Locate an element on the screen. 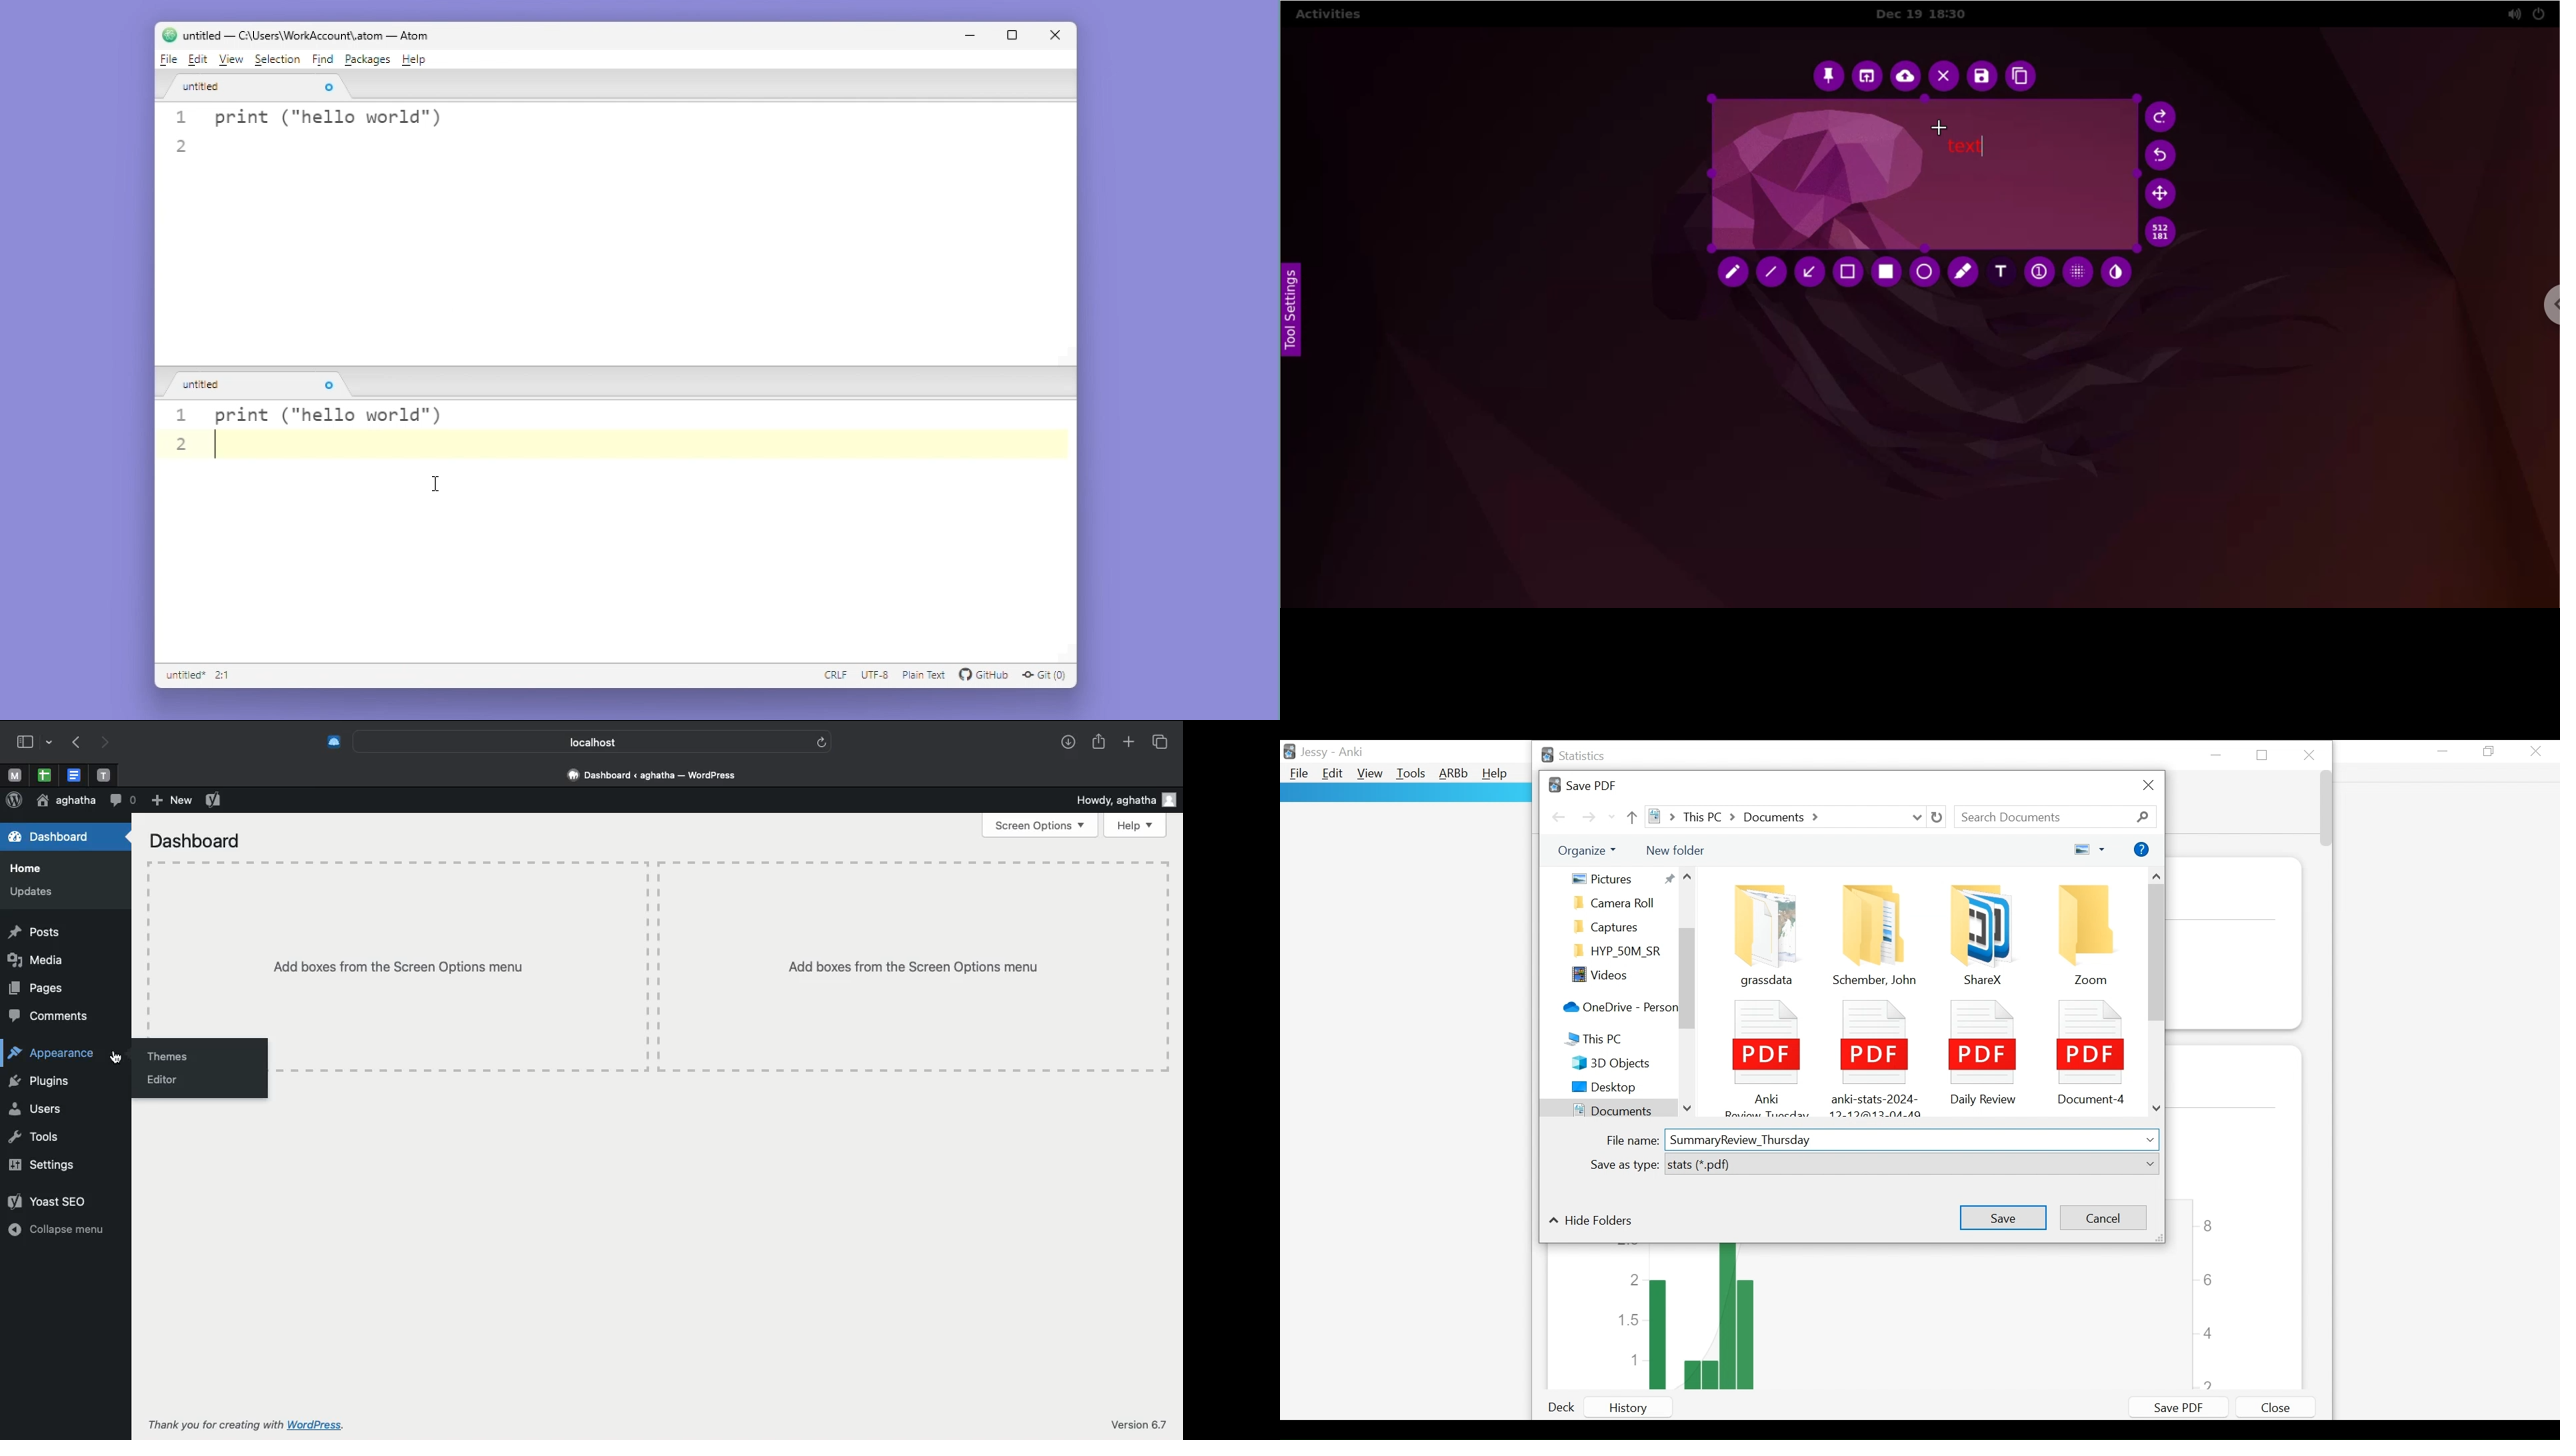 This screenshot has height=1456, width=2576. Go back is located at coordinates (1559, 816).